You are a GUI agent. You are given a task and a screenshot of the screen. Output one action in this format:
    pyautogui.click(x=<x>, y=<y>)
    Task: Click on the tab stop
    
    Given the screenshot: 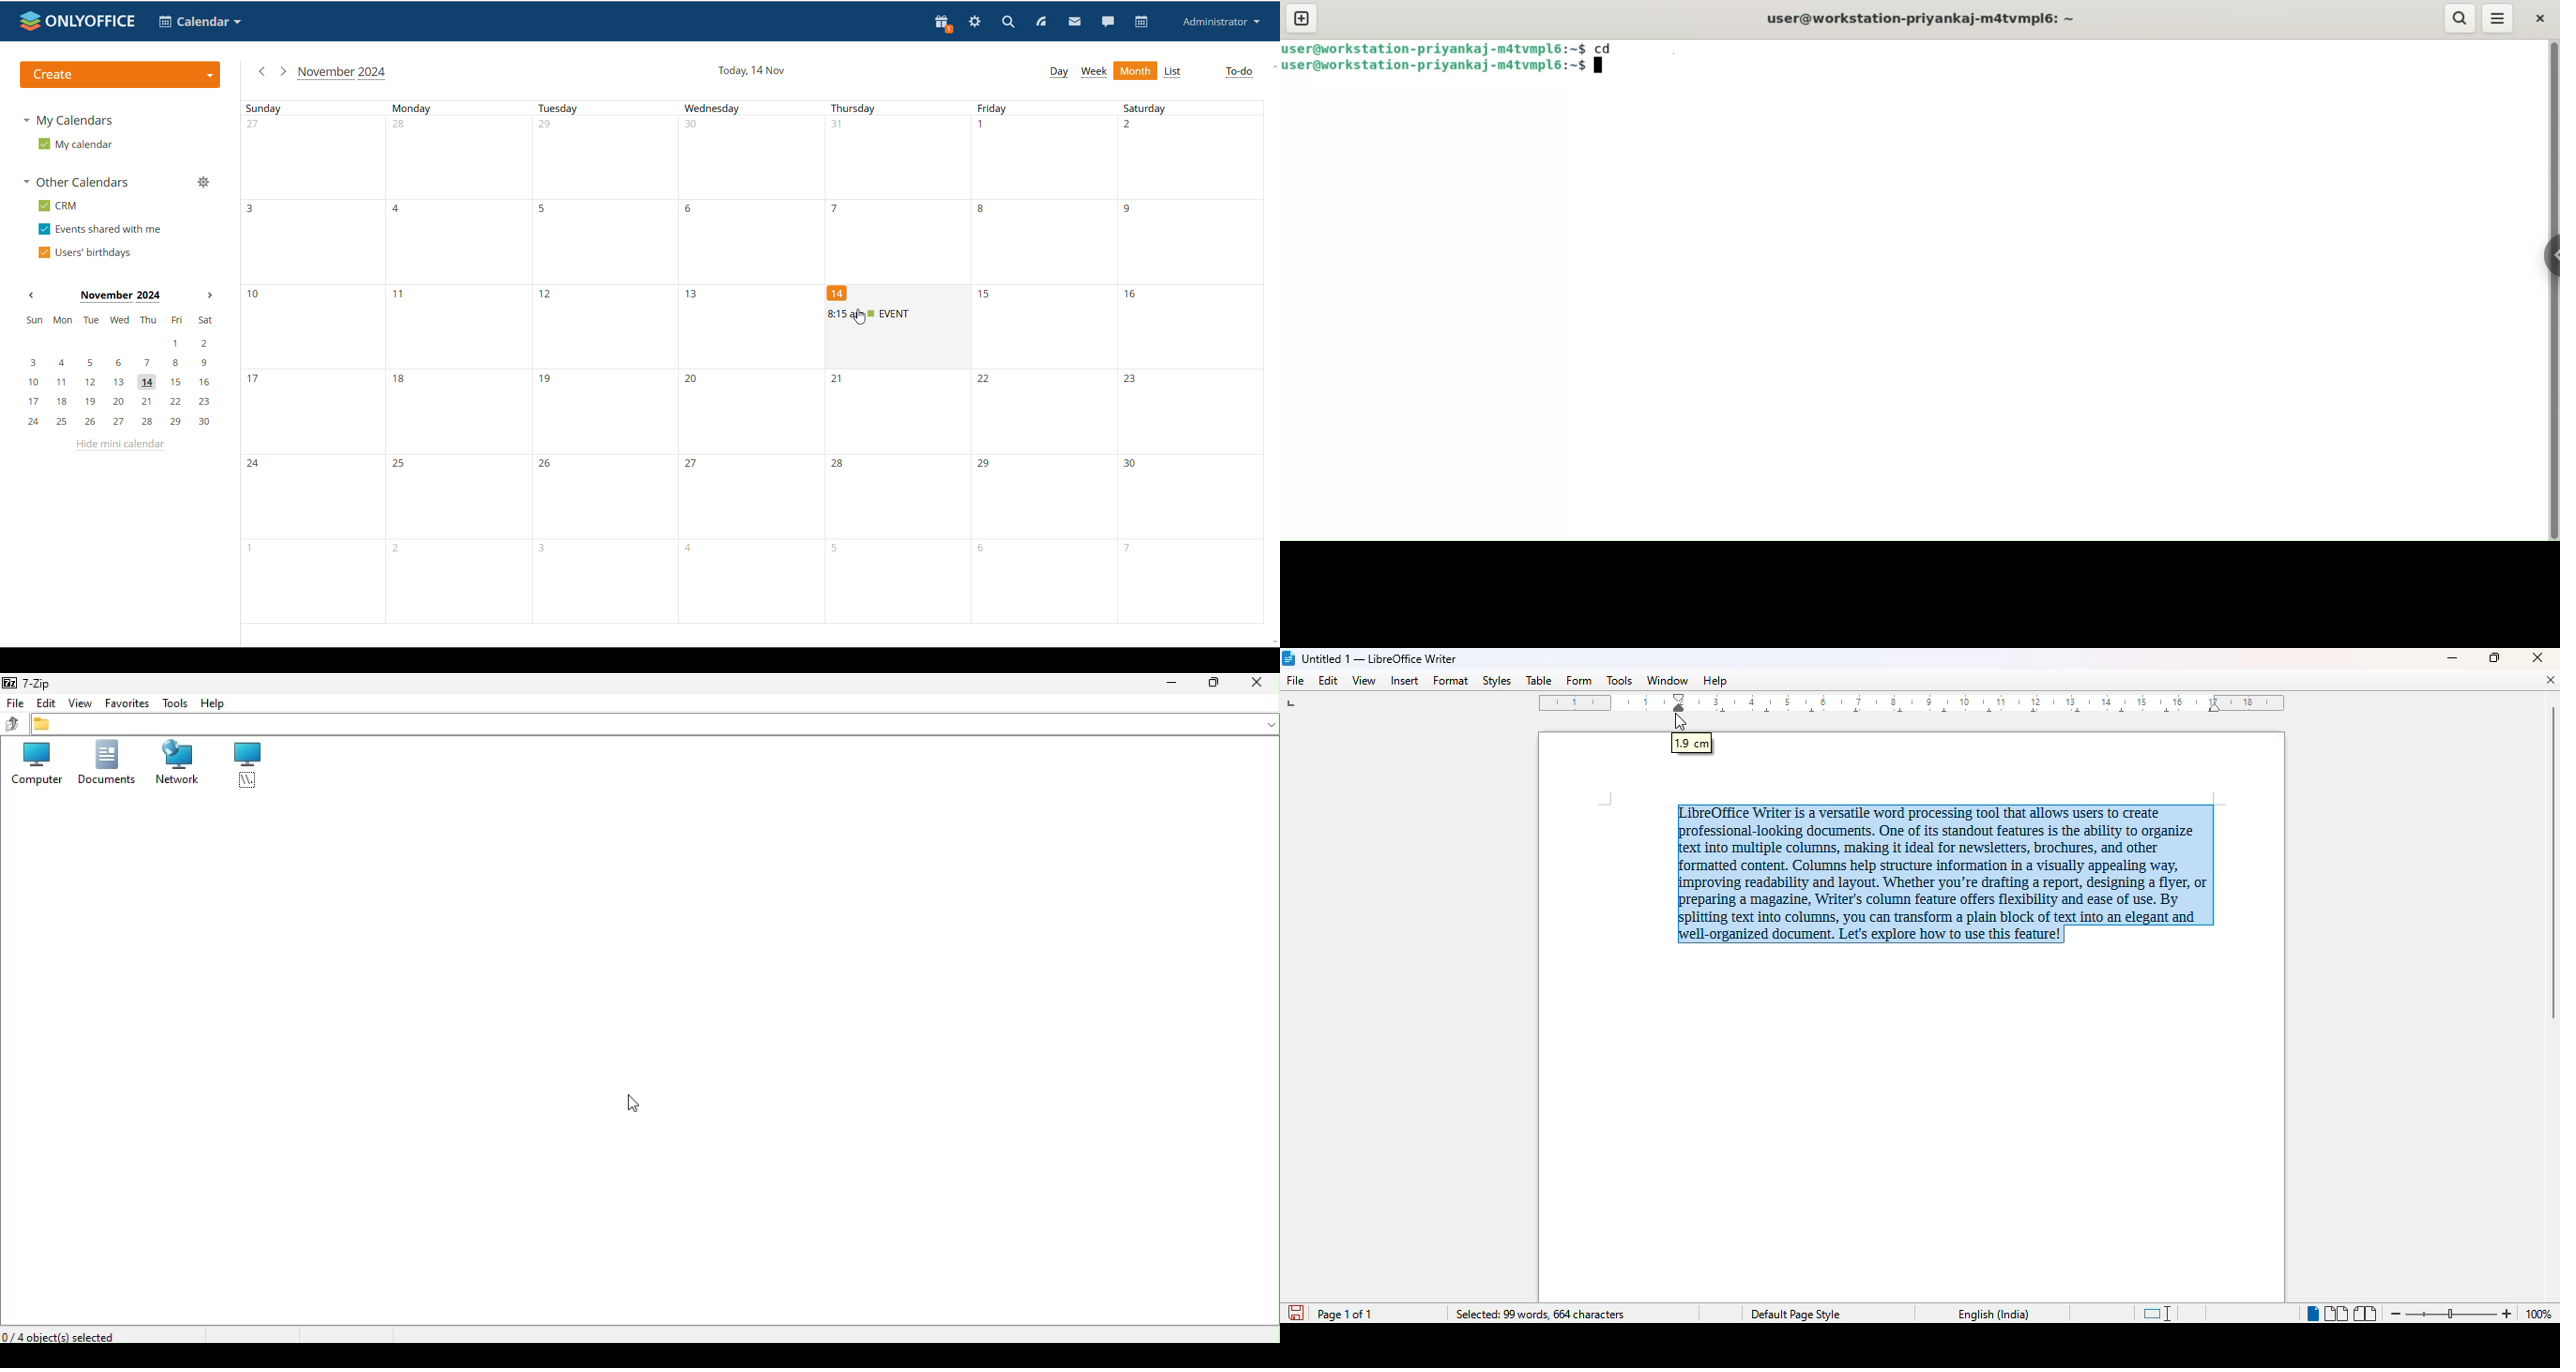 What is the action you would take?
    pyautogui.click(x=1296, y=705)
    